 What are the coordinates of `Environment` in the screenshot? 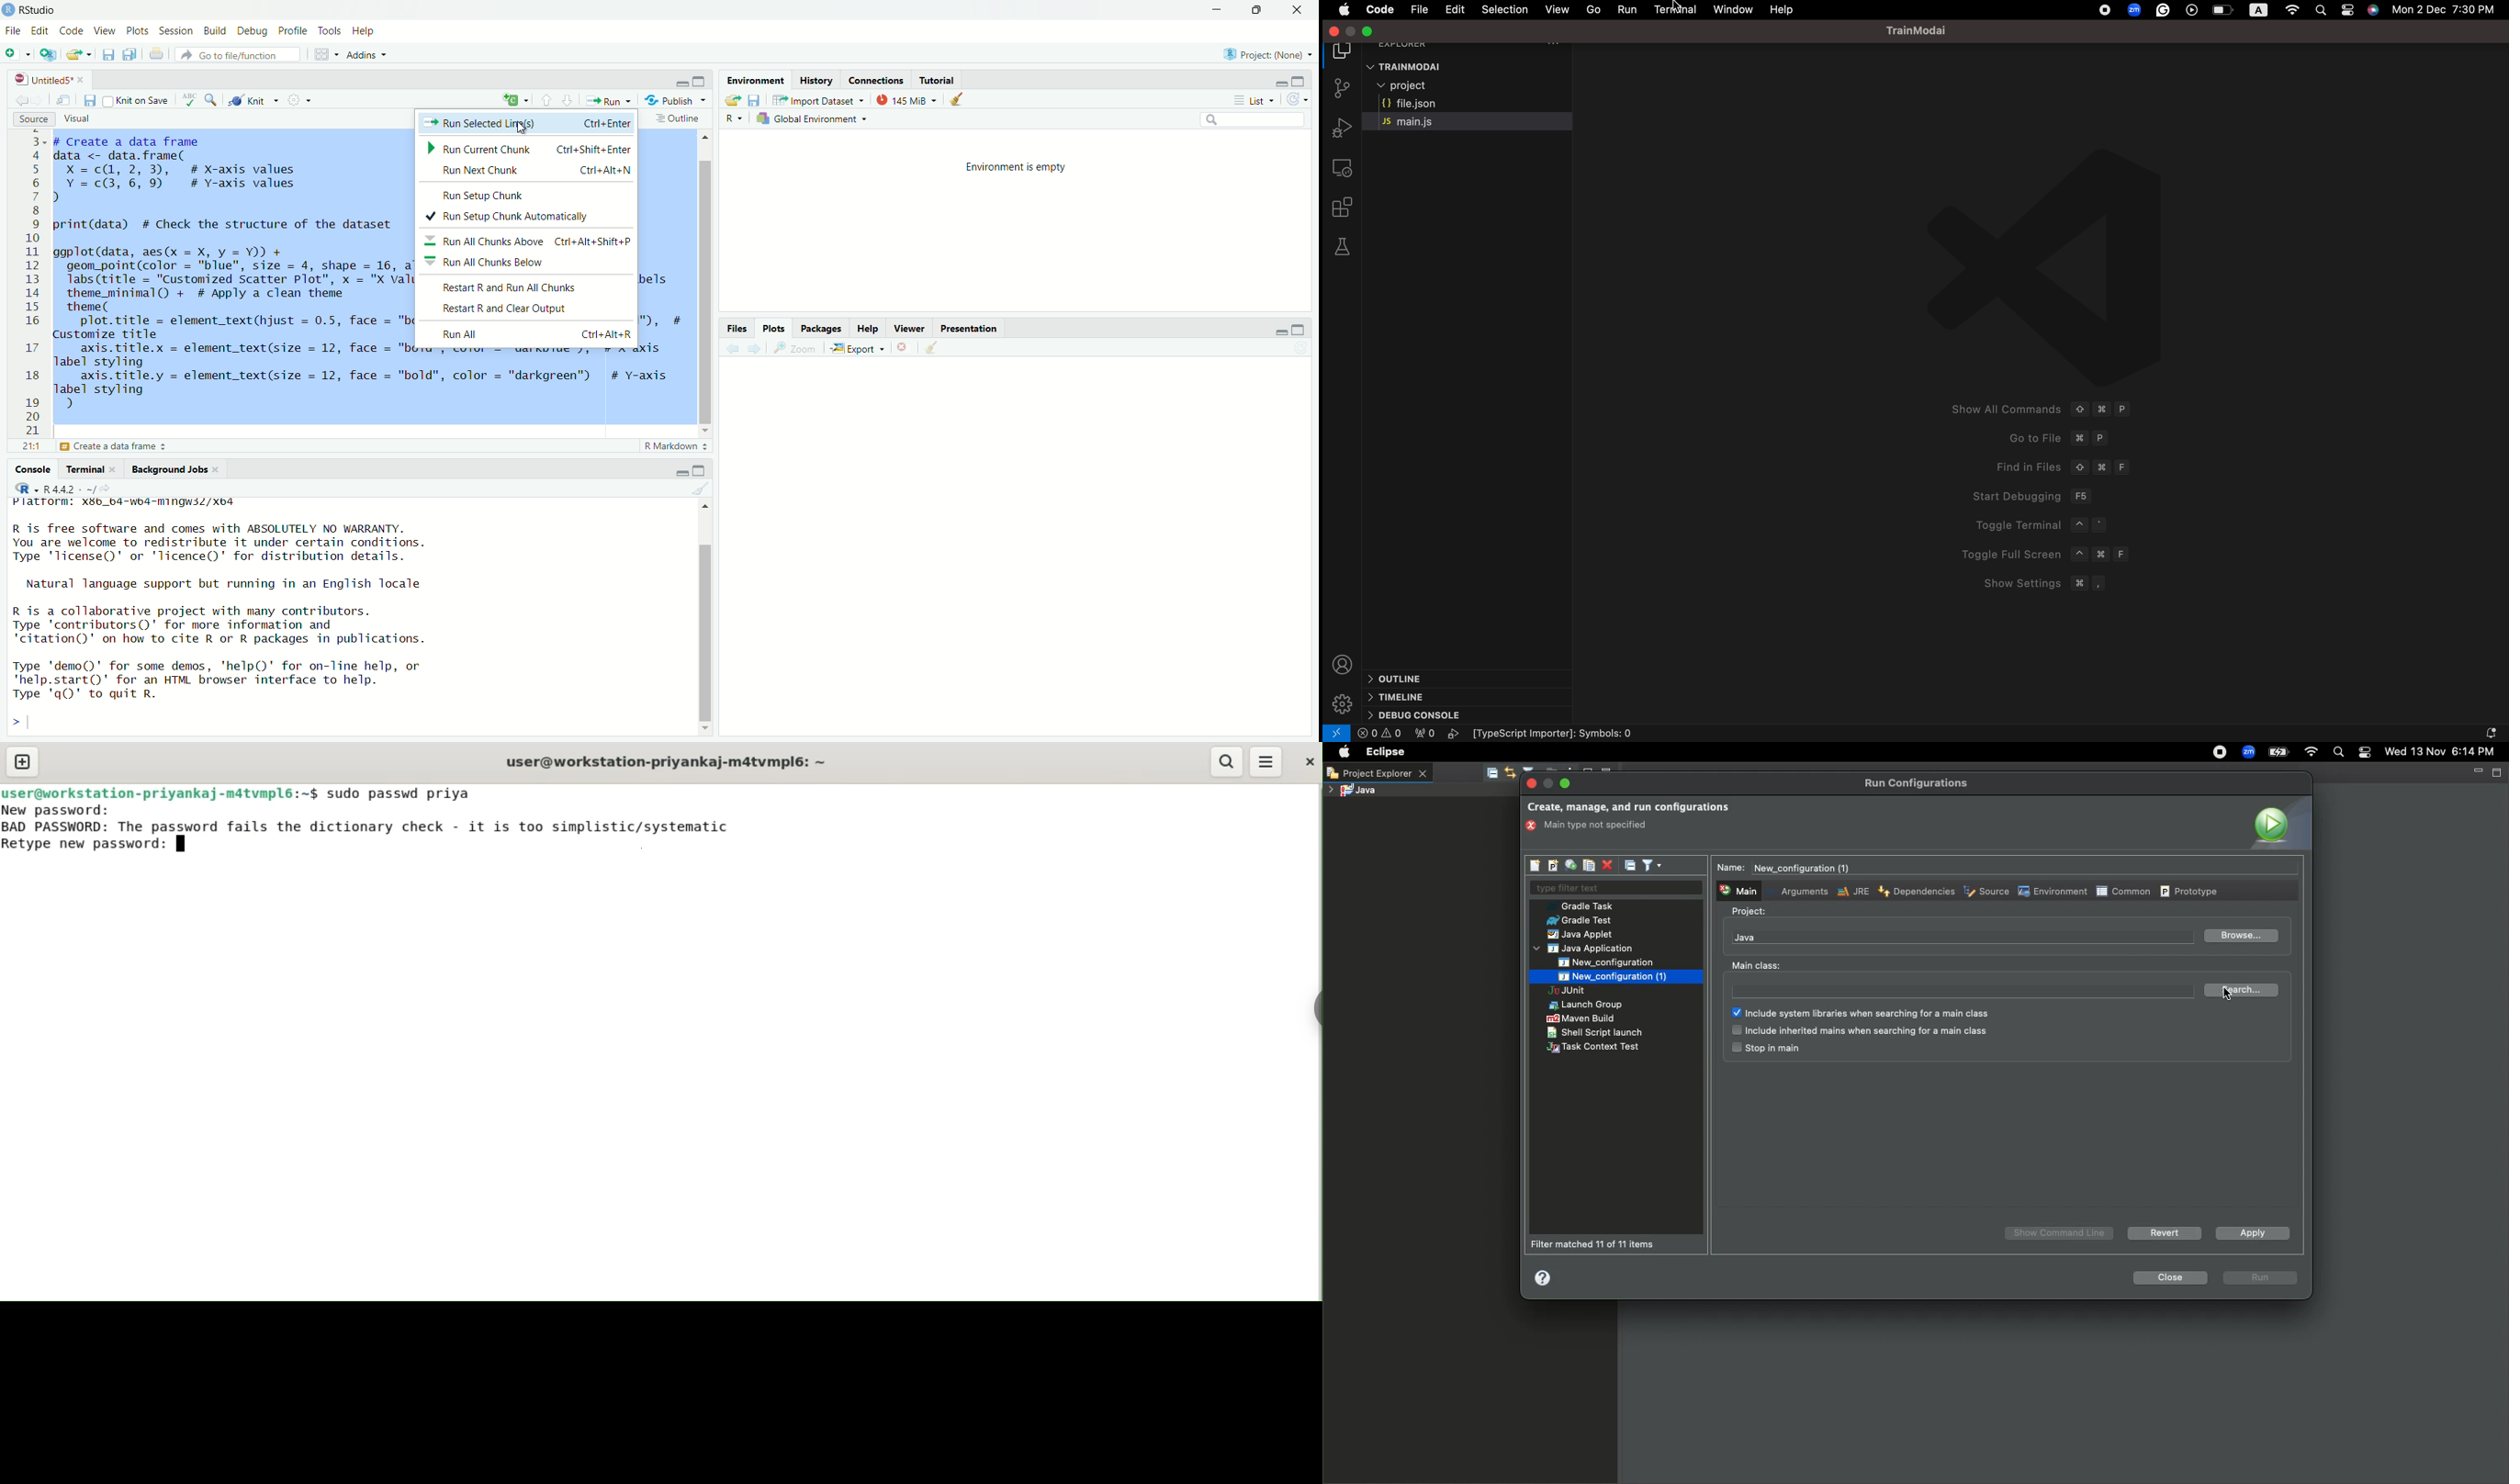 It's located at (756, 80).